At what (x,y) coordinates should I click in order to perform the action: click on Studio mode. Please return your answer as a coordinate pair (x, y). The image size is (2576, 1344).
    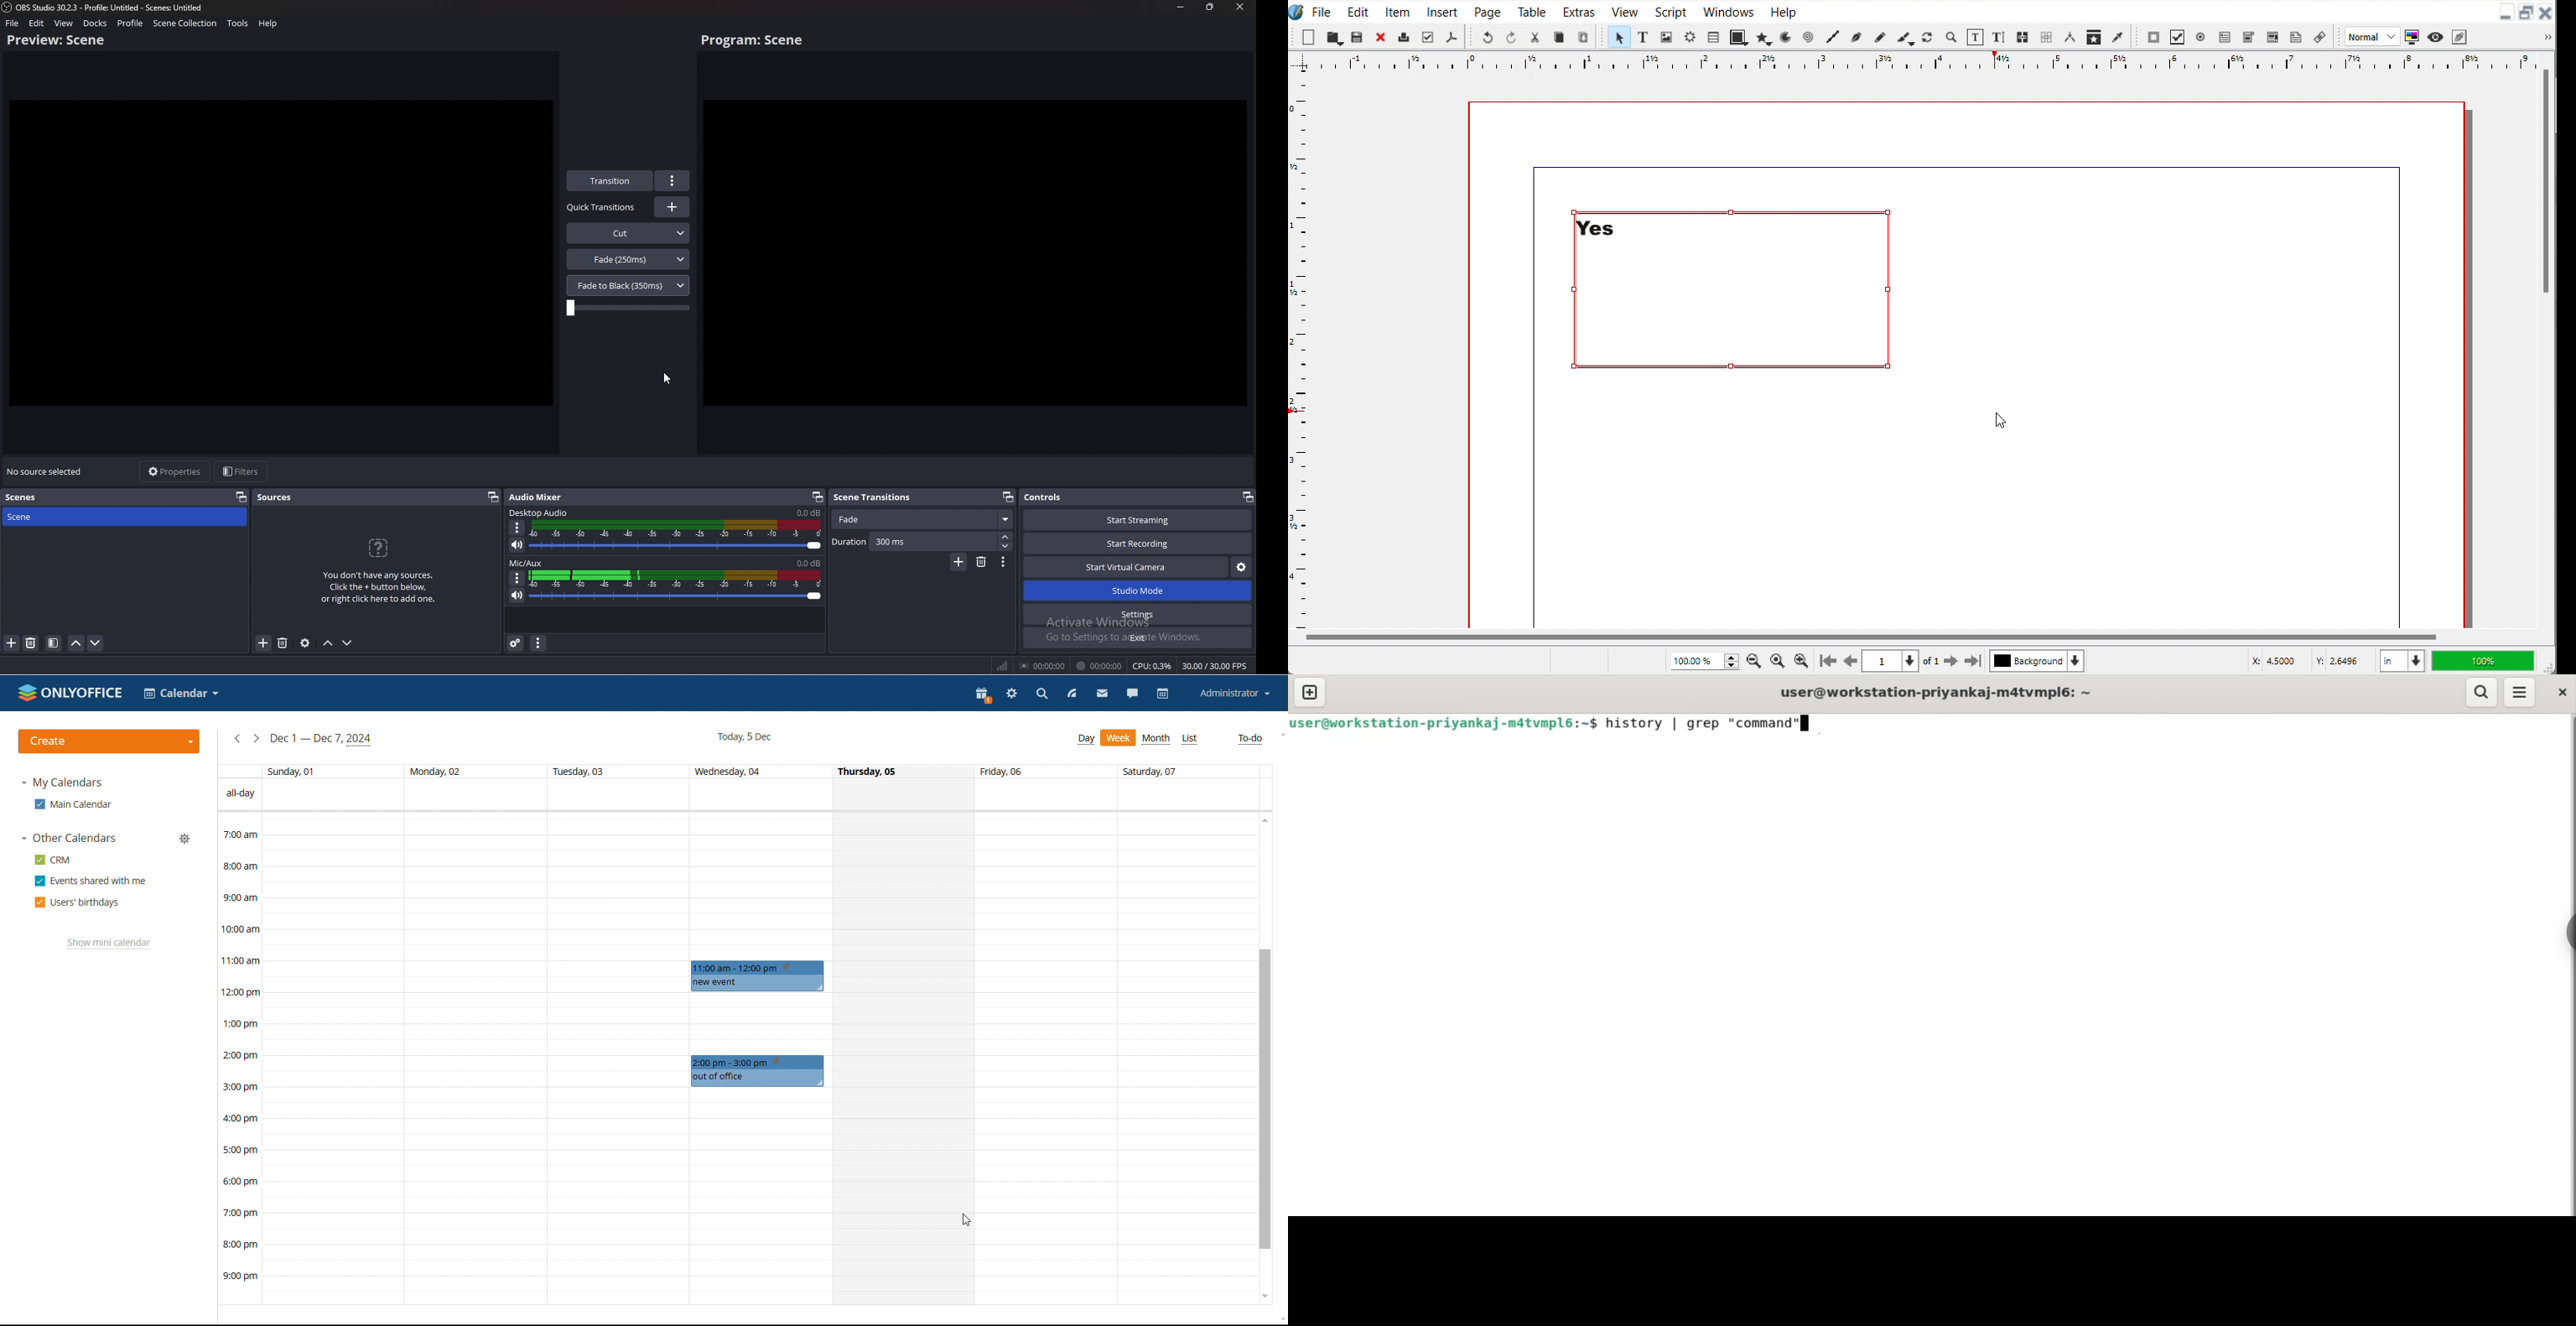
    Looking at the image, I should click on (1138, 591).